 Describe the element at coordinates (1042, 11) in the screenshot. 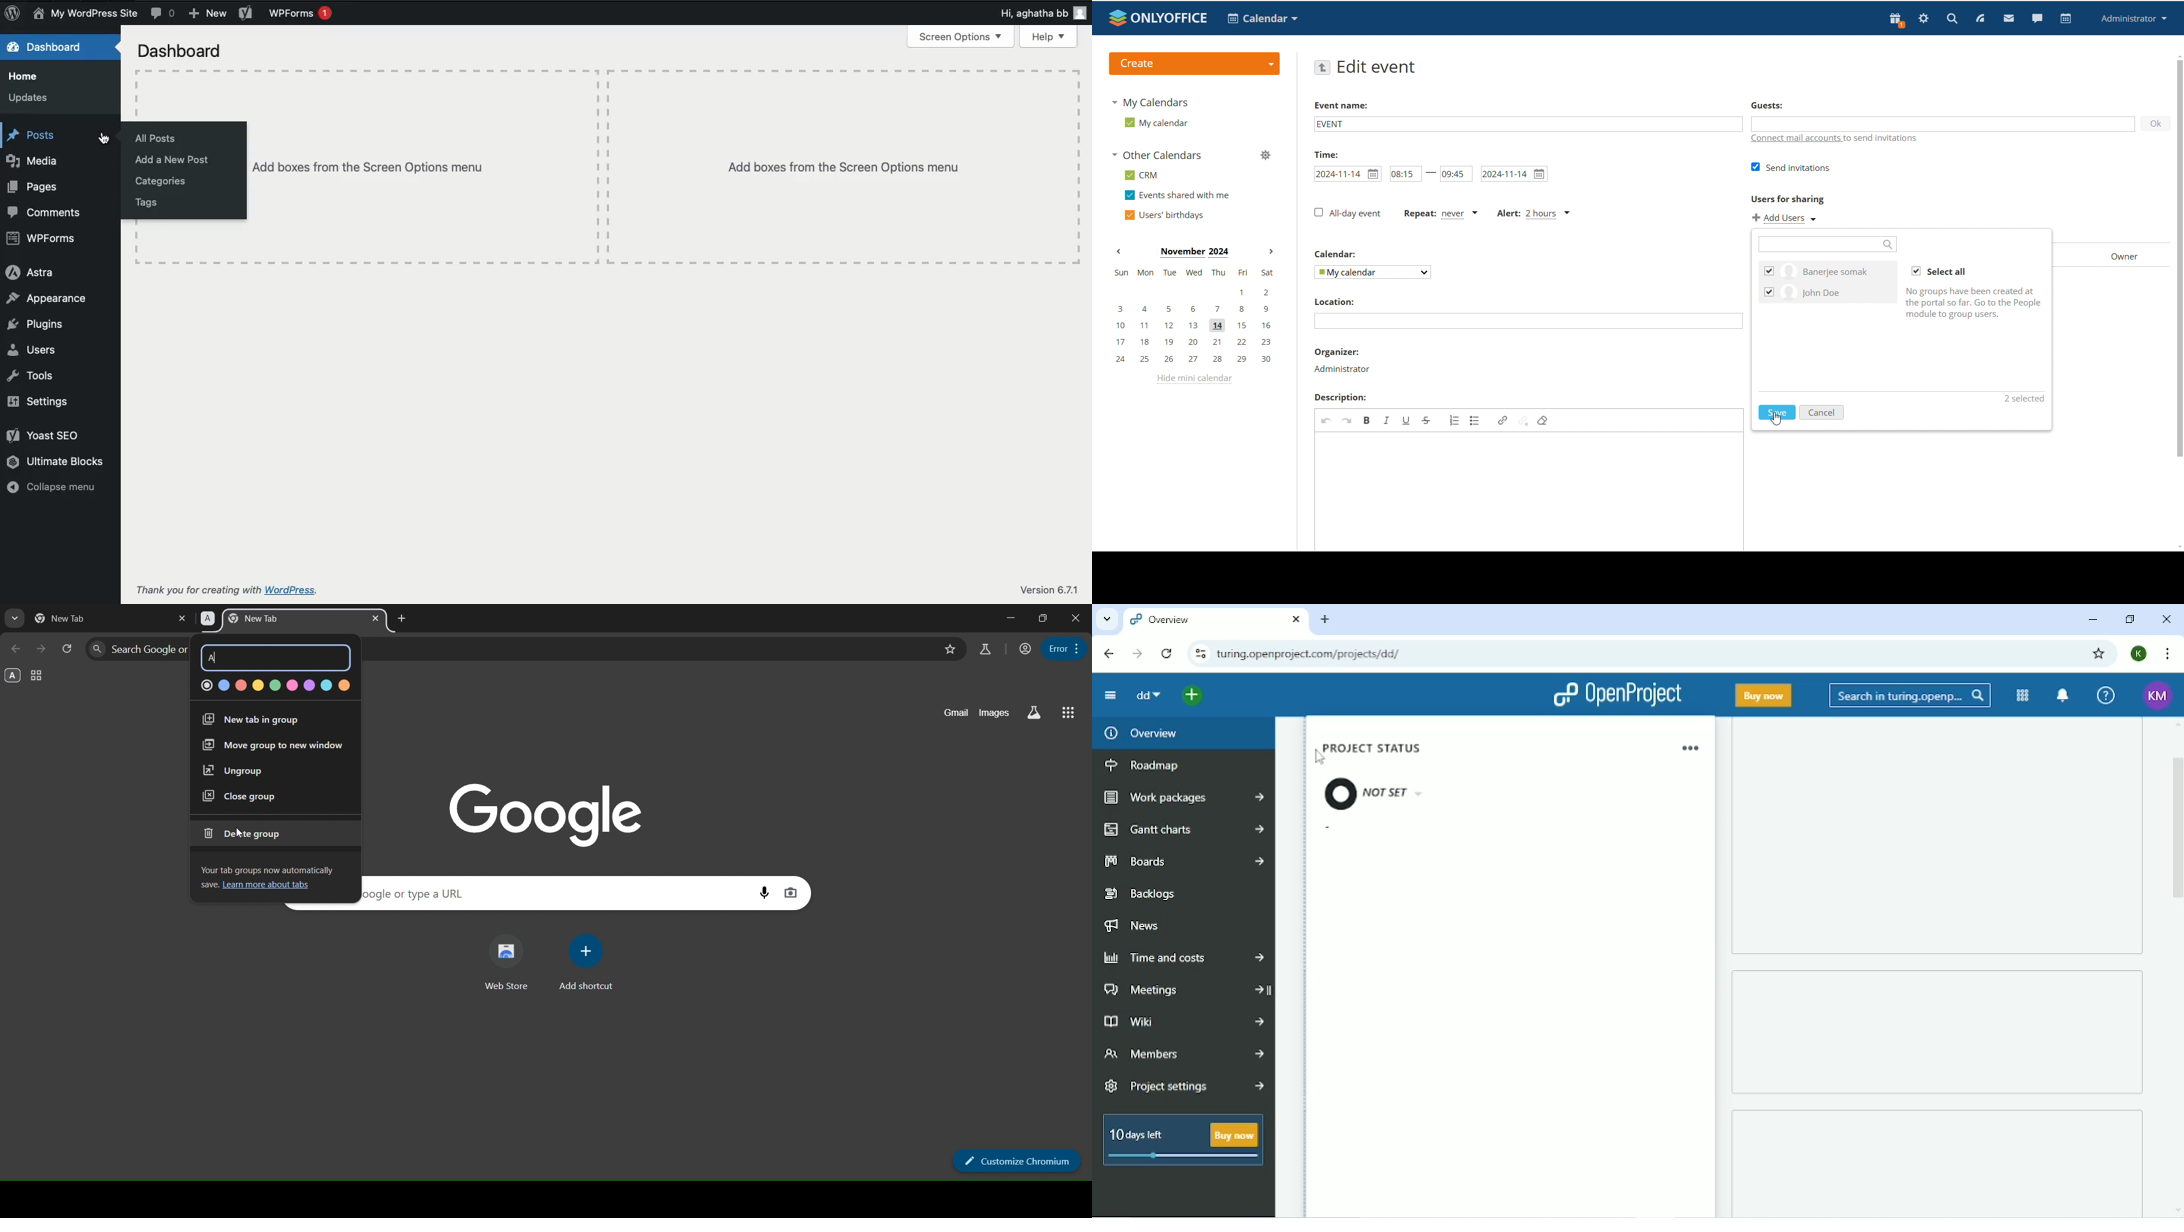

I see `Hi user` at that location.